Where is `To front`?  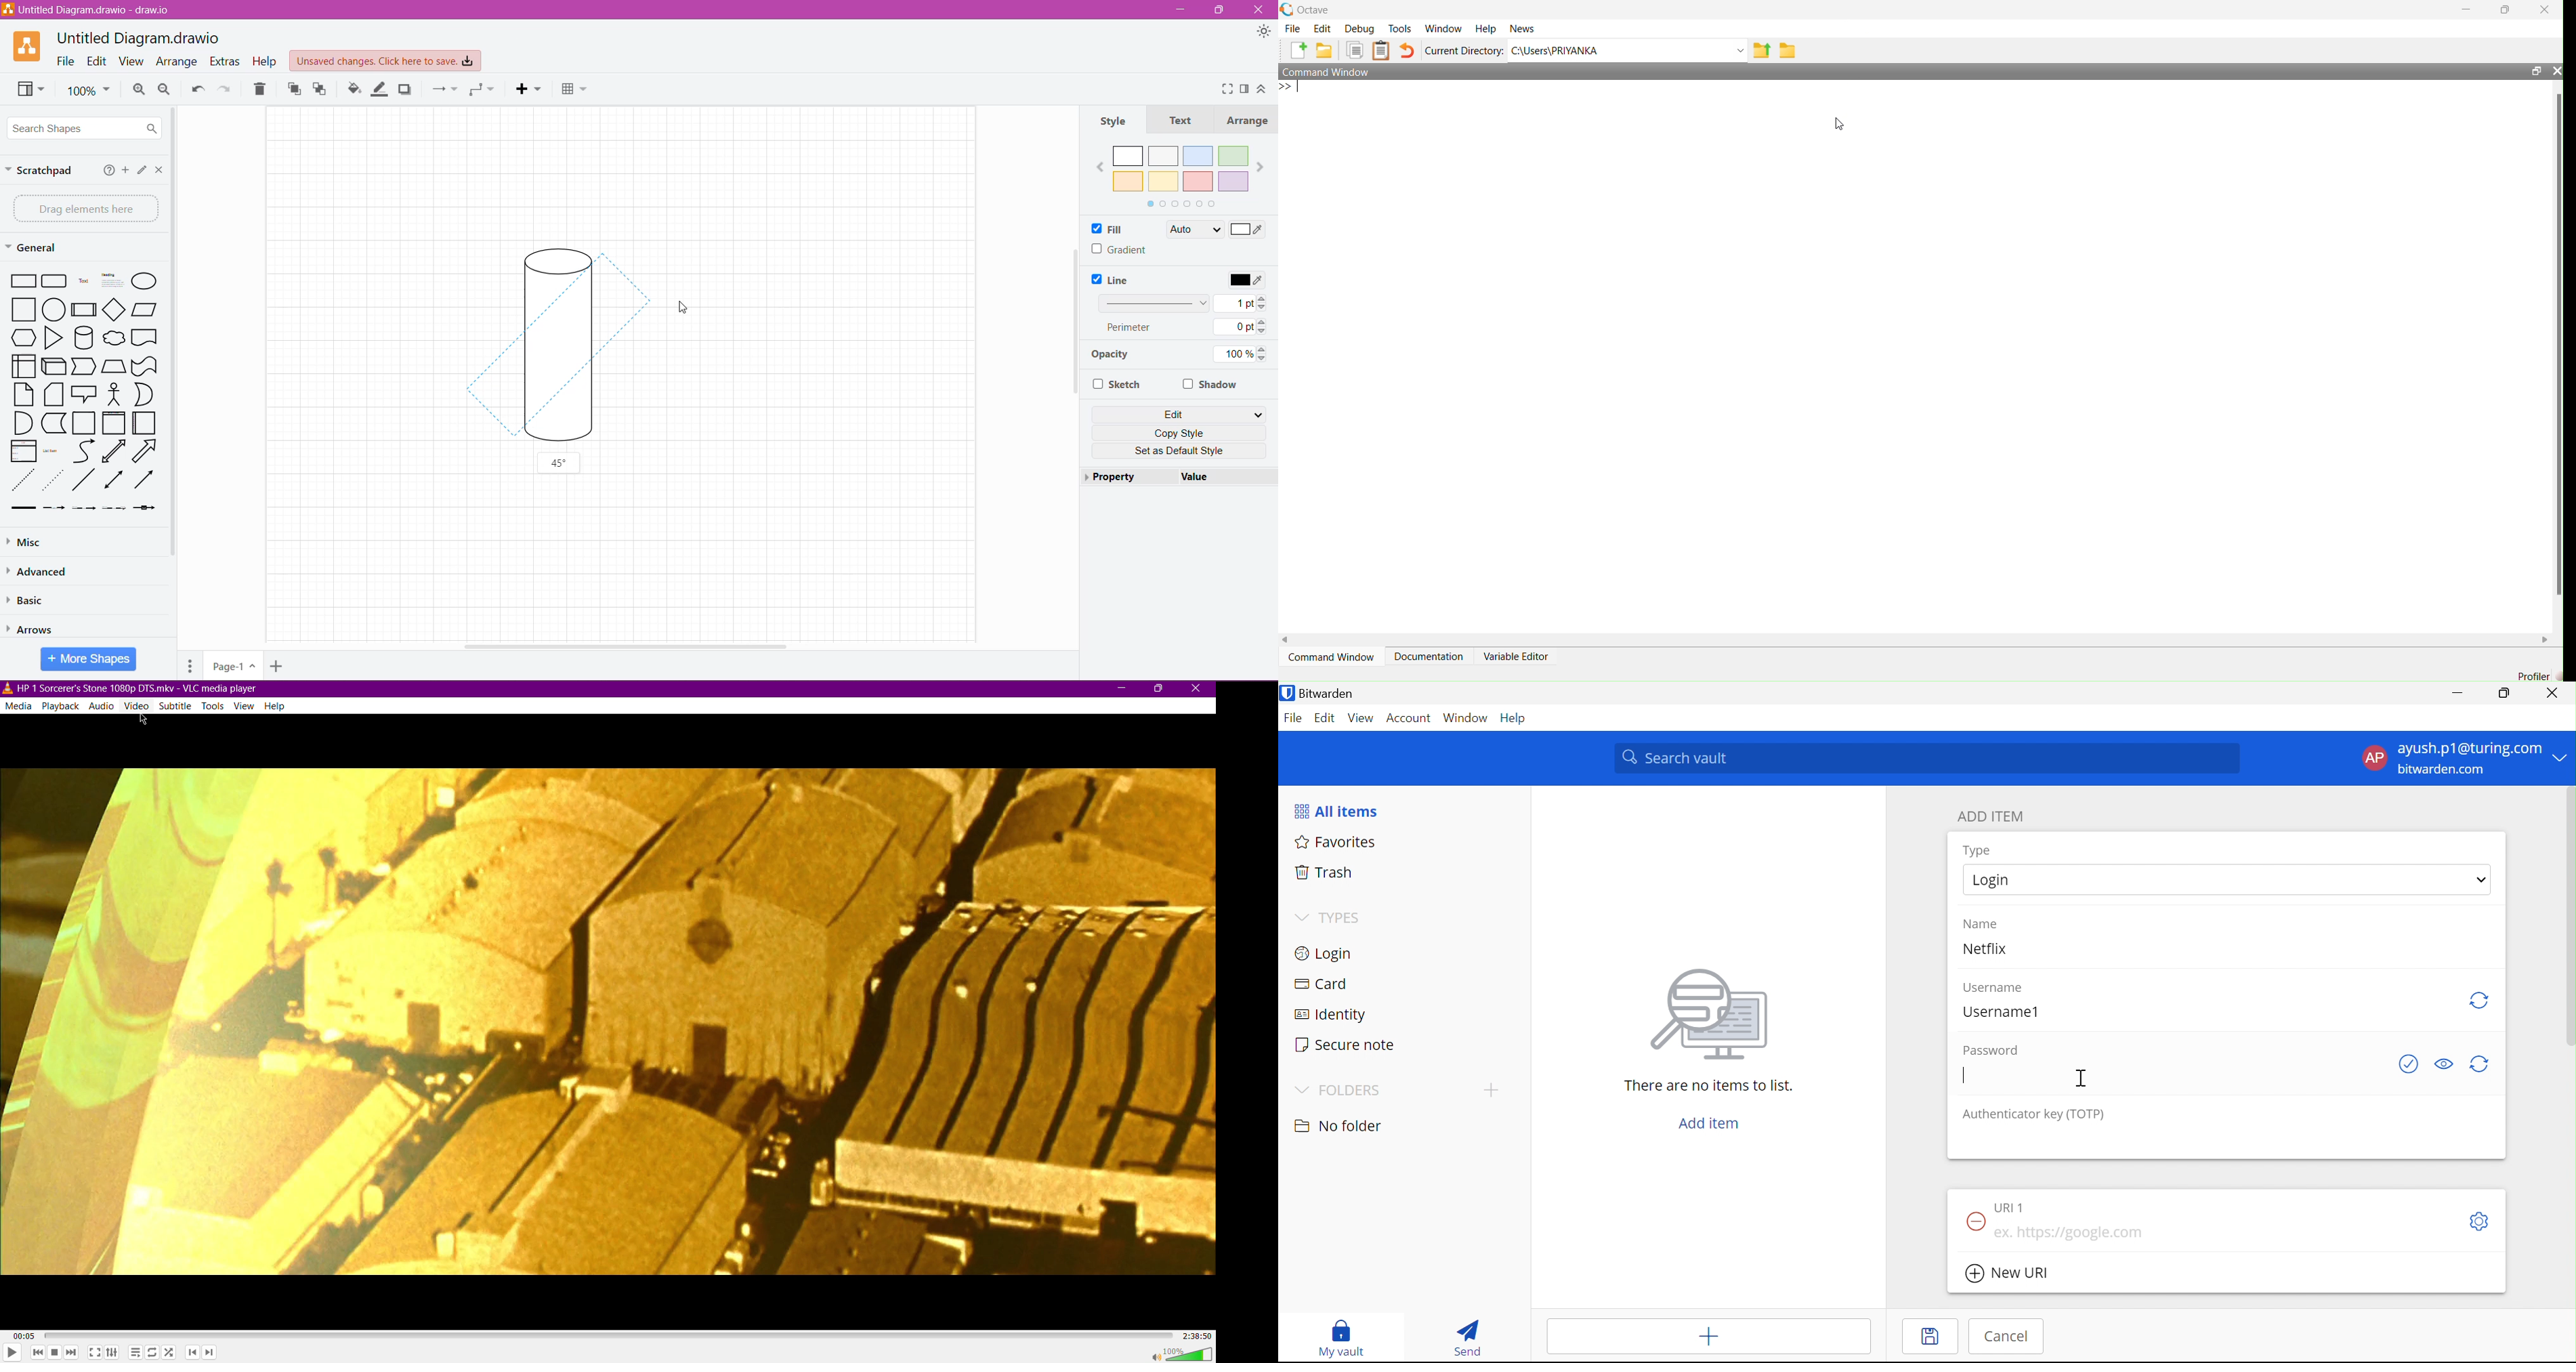
To front is located at coordinates (293, 91).